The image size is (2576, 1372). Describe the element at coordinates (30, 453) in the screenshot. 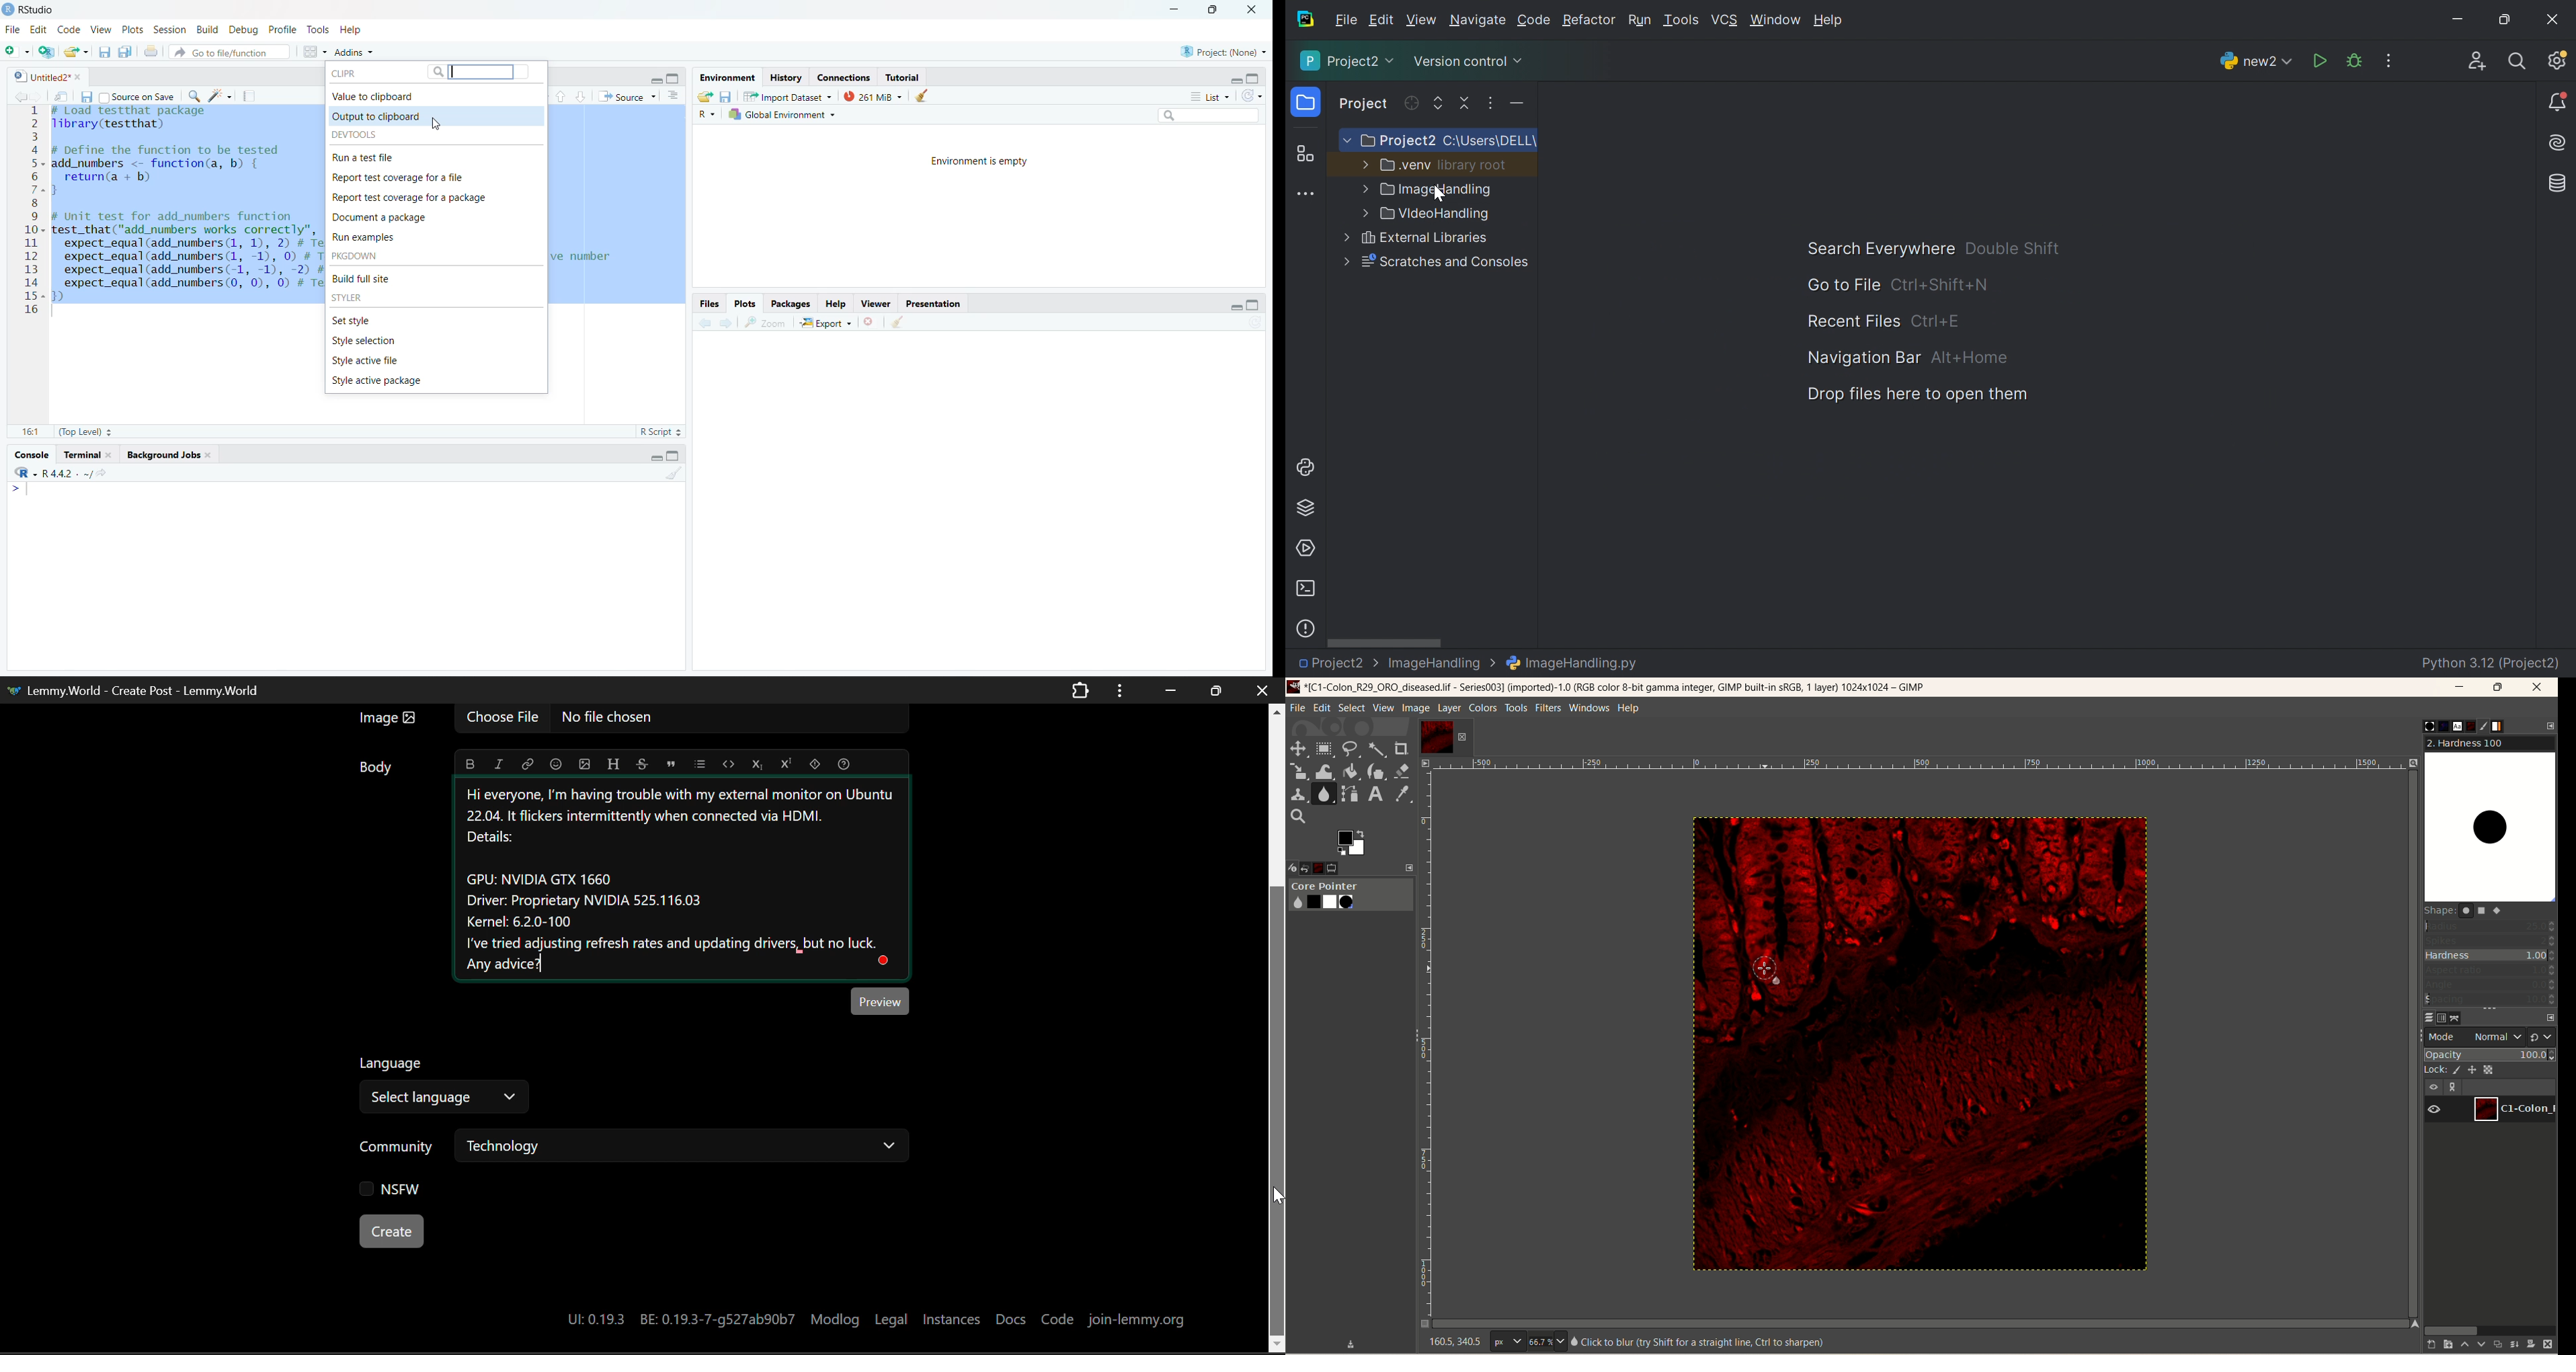

I see `Console` at that location.